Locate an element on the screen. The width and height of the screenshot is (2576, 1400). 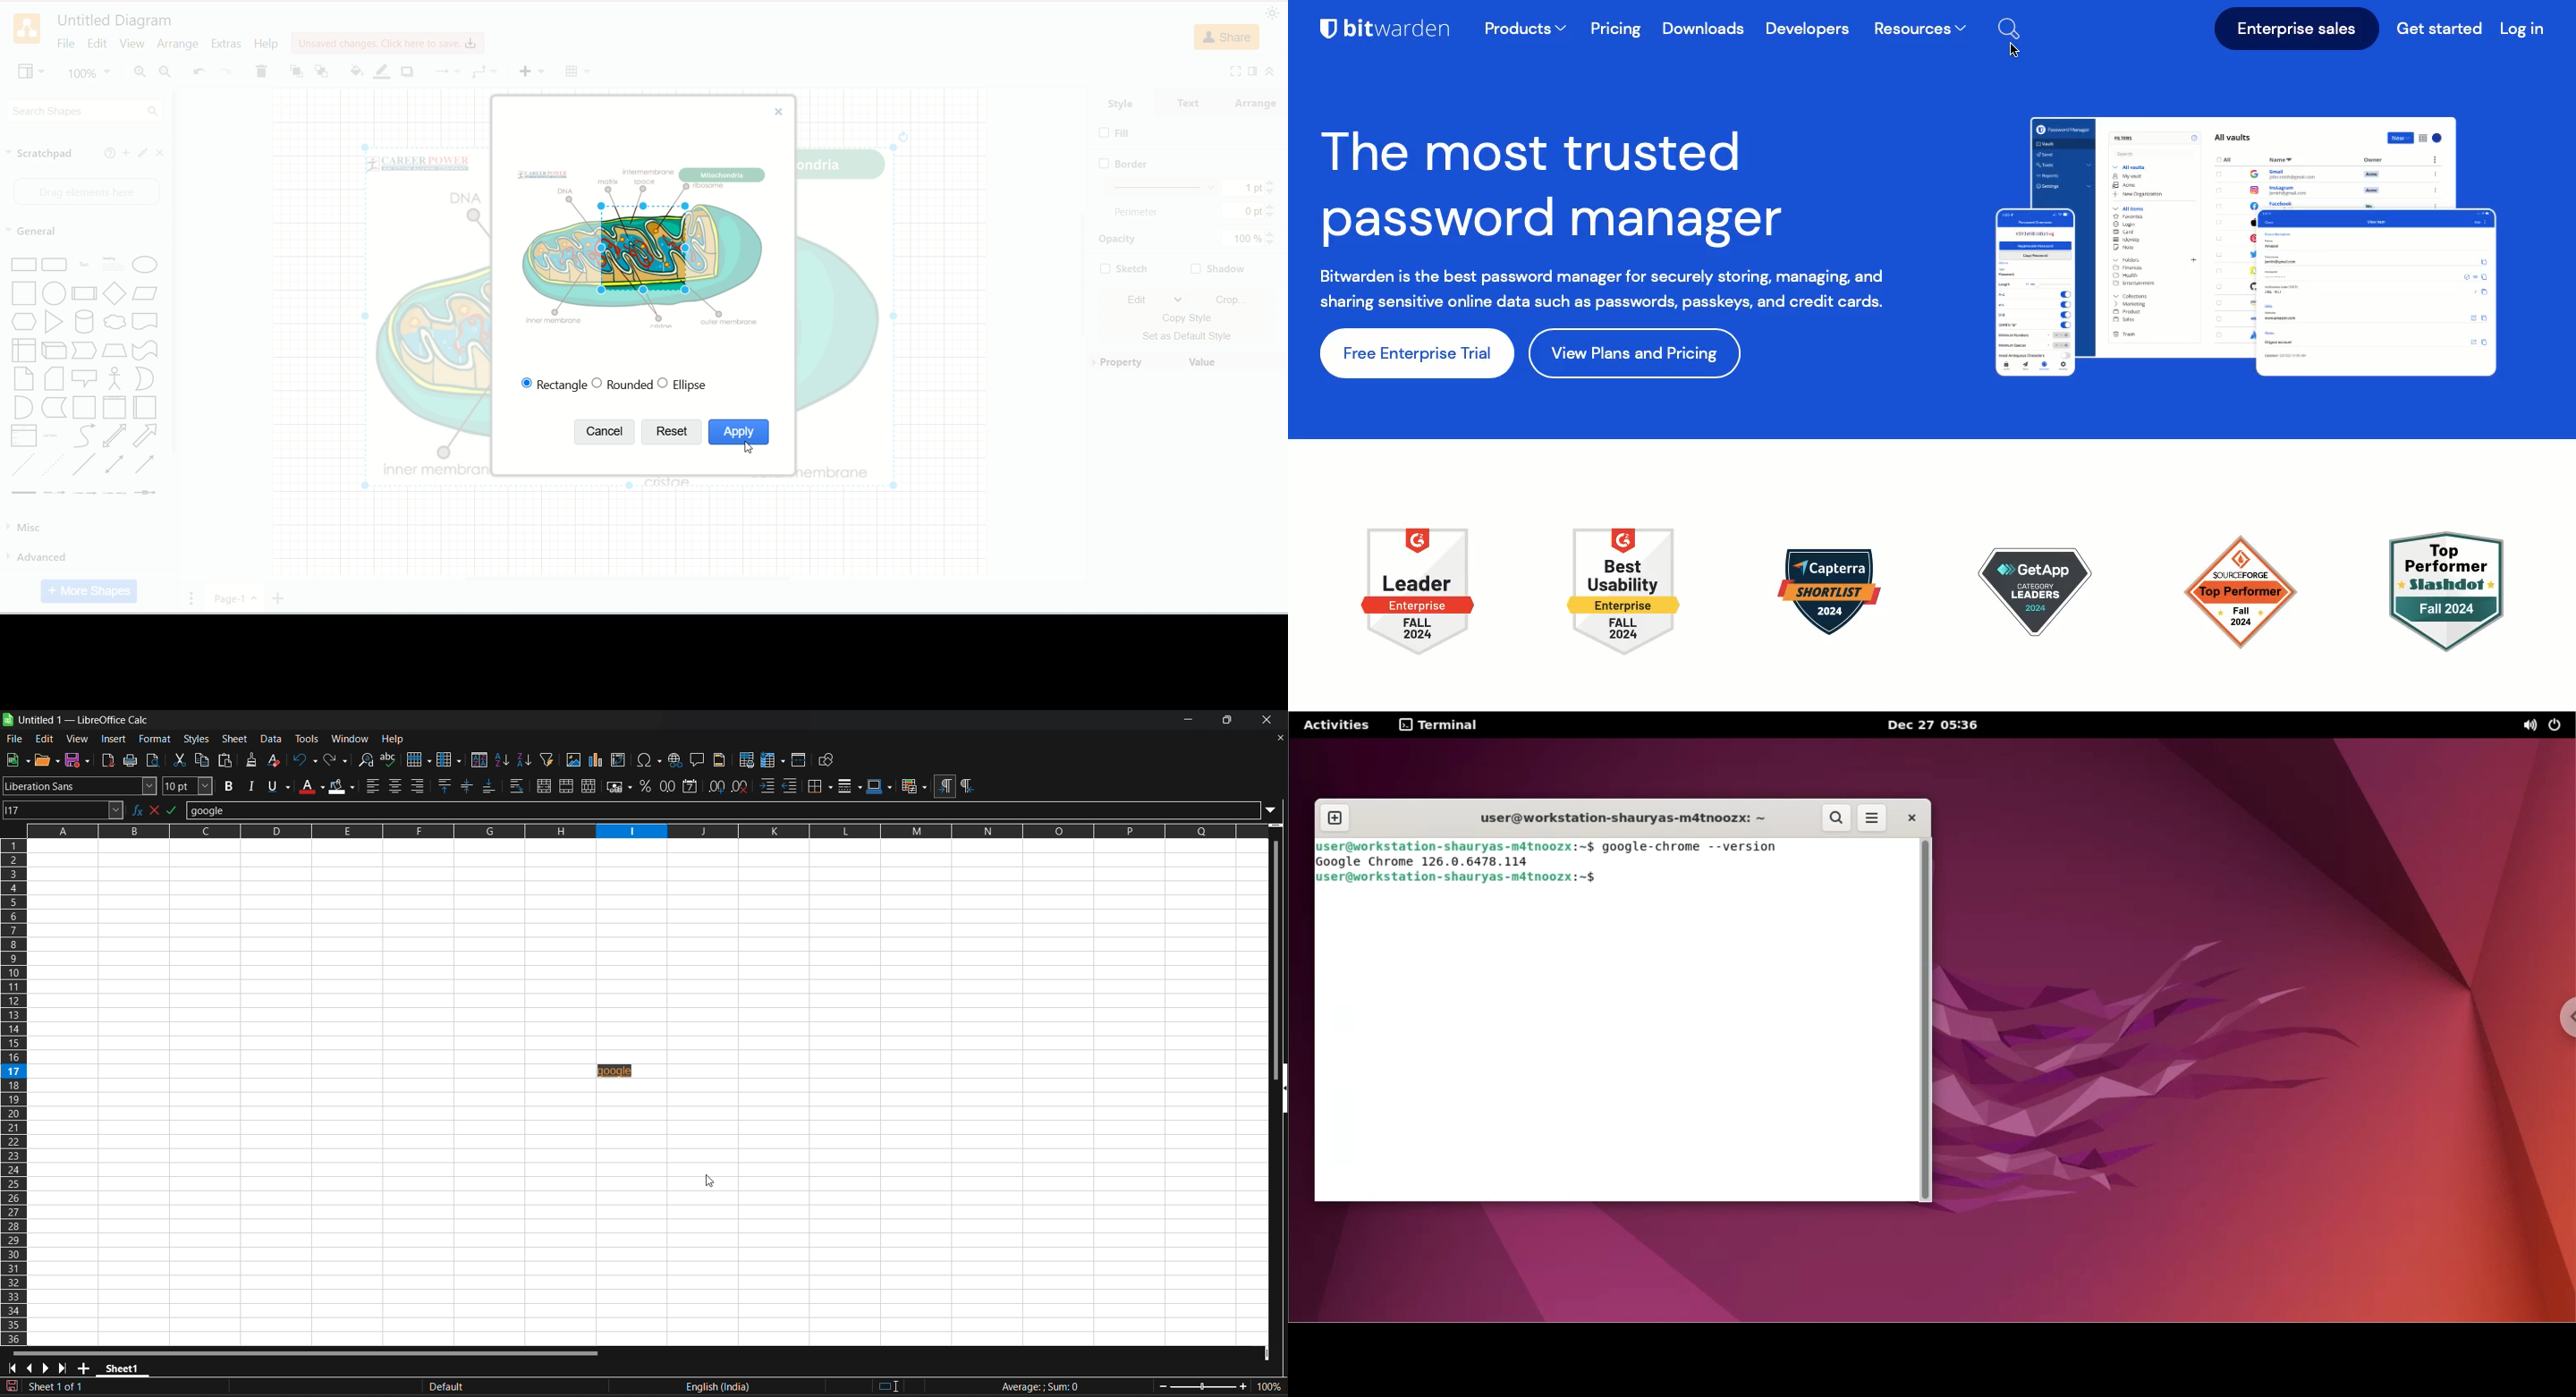
0 pt is located at coordinates (1251, 210).